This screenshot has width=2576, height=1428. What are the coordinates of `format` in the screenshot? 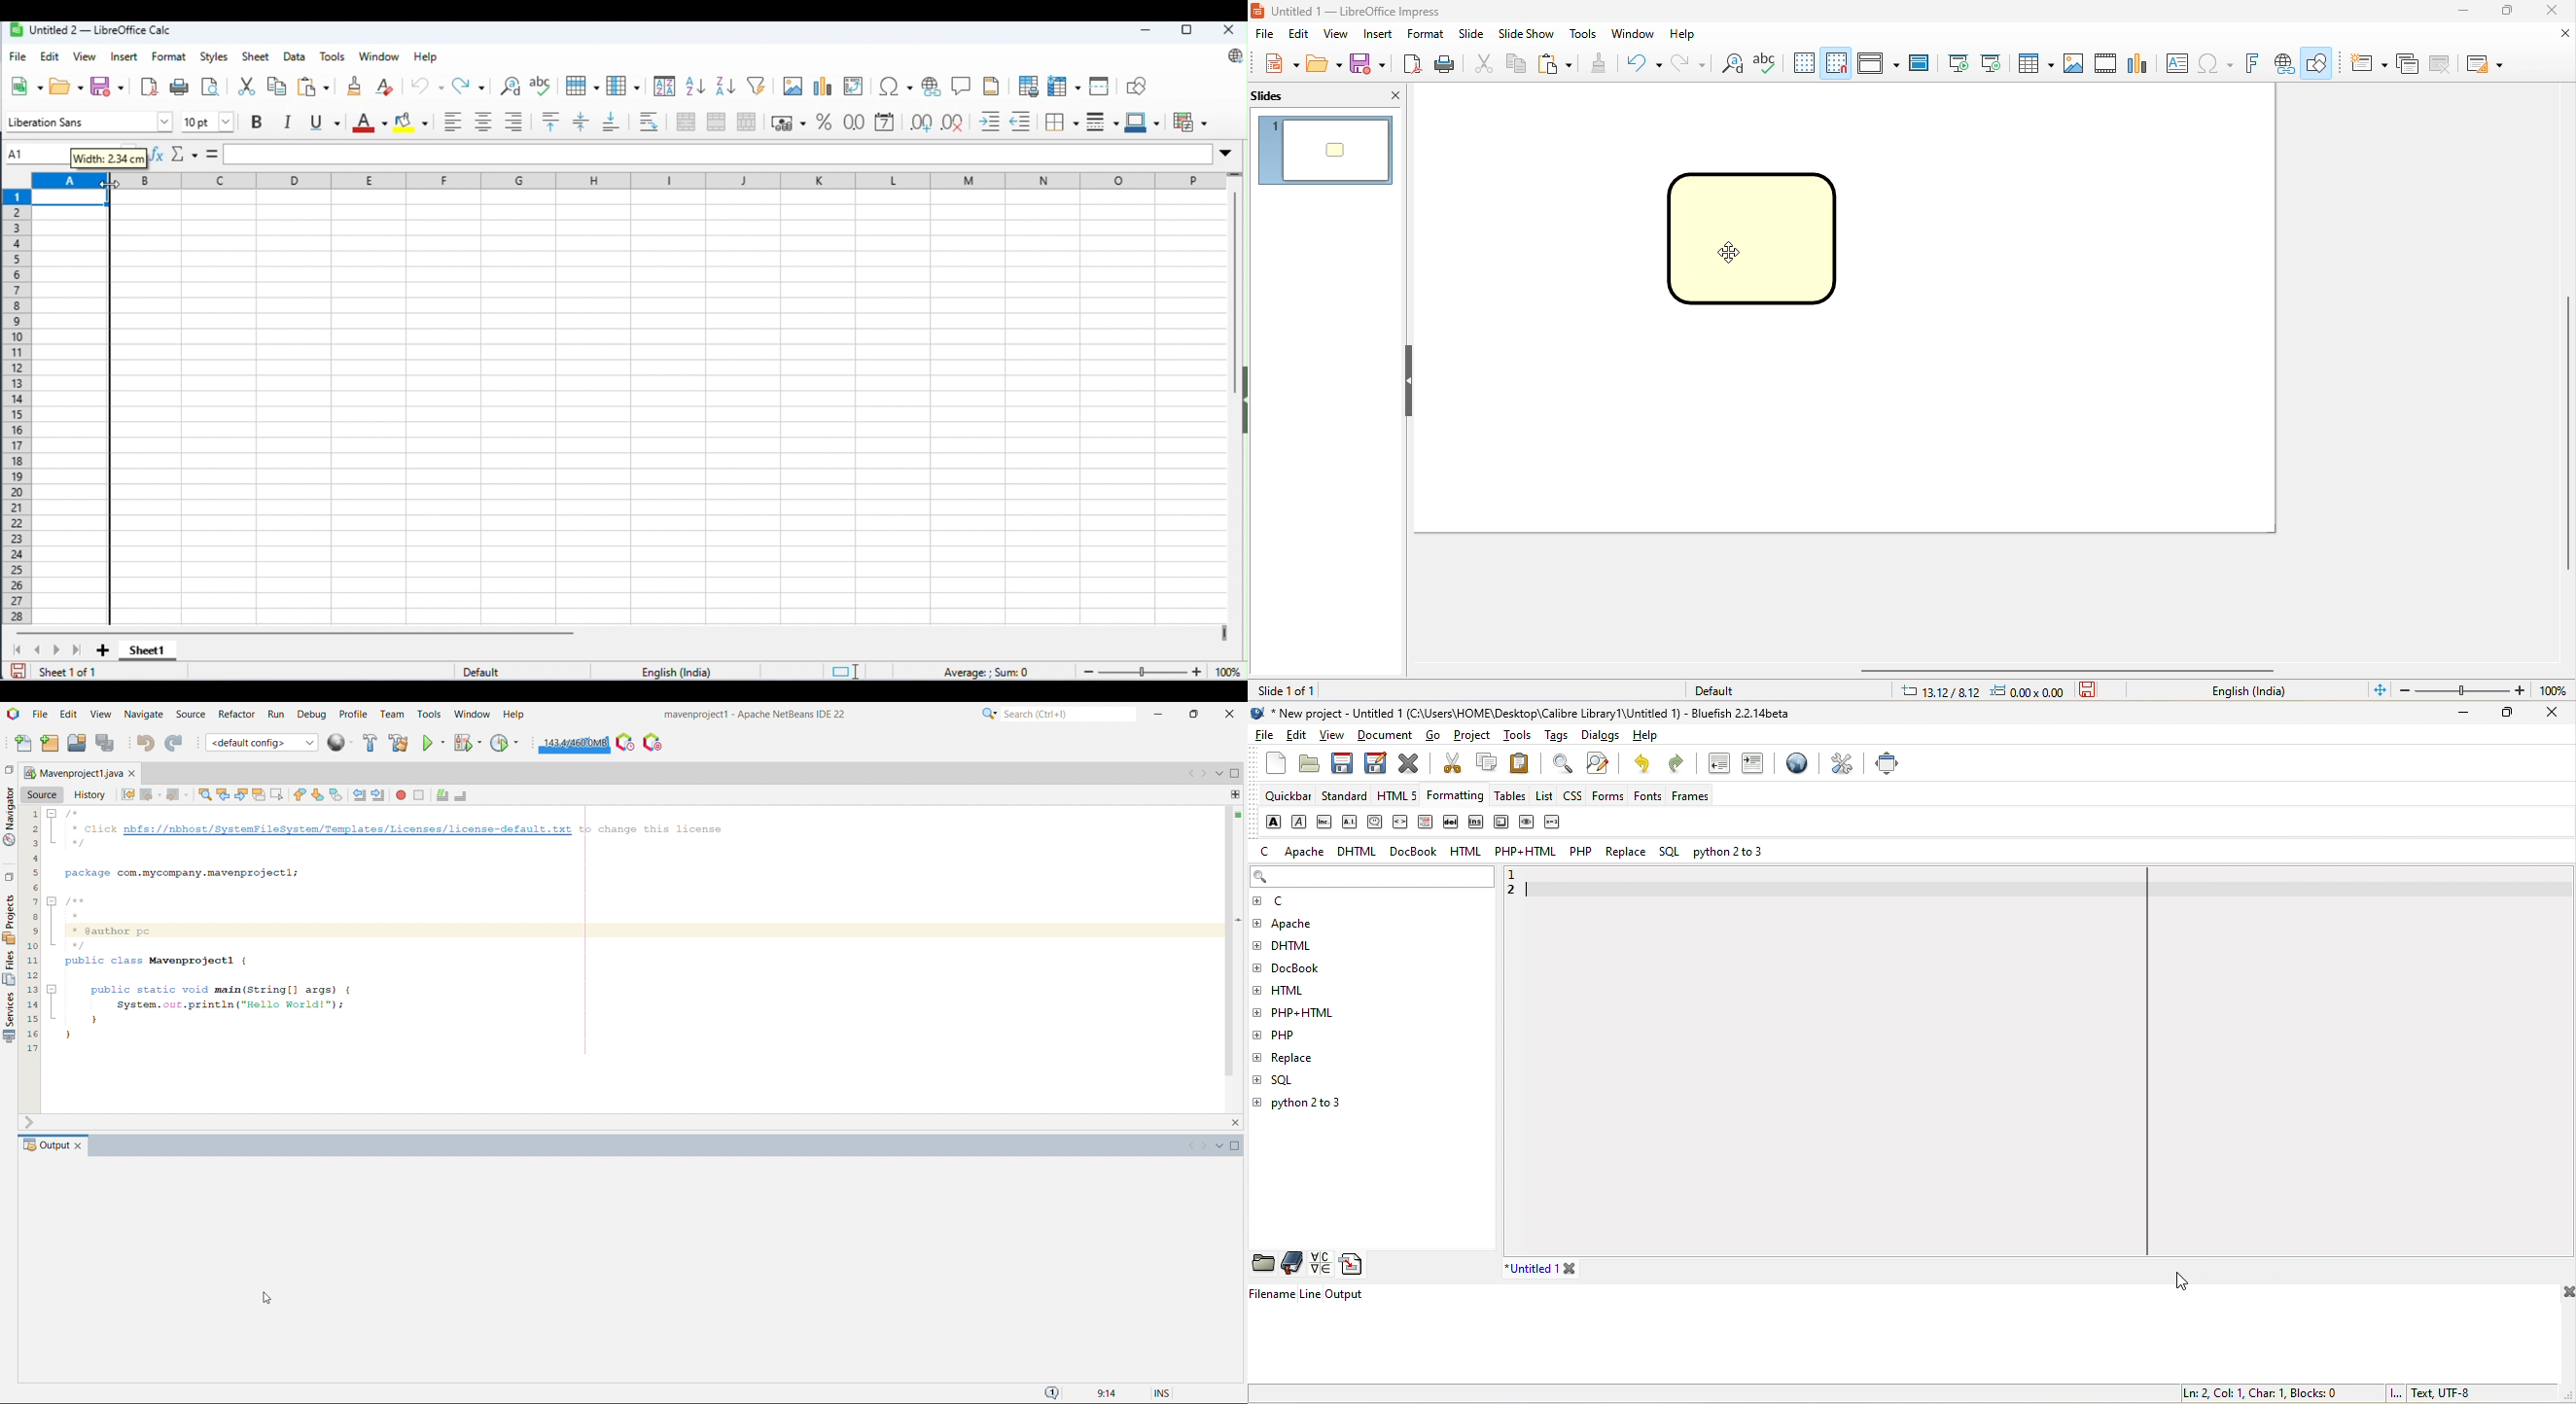 It's located at (1427, 34).